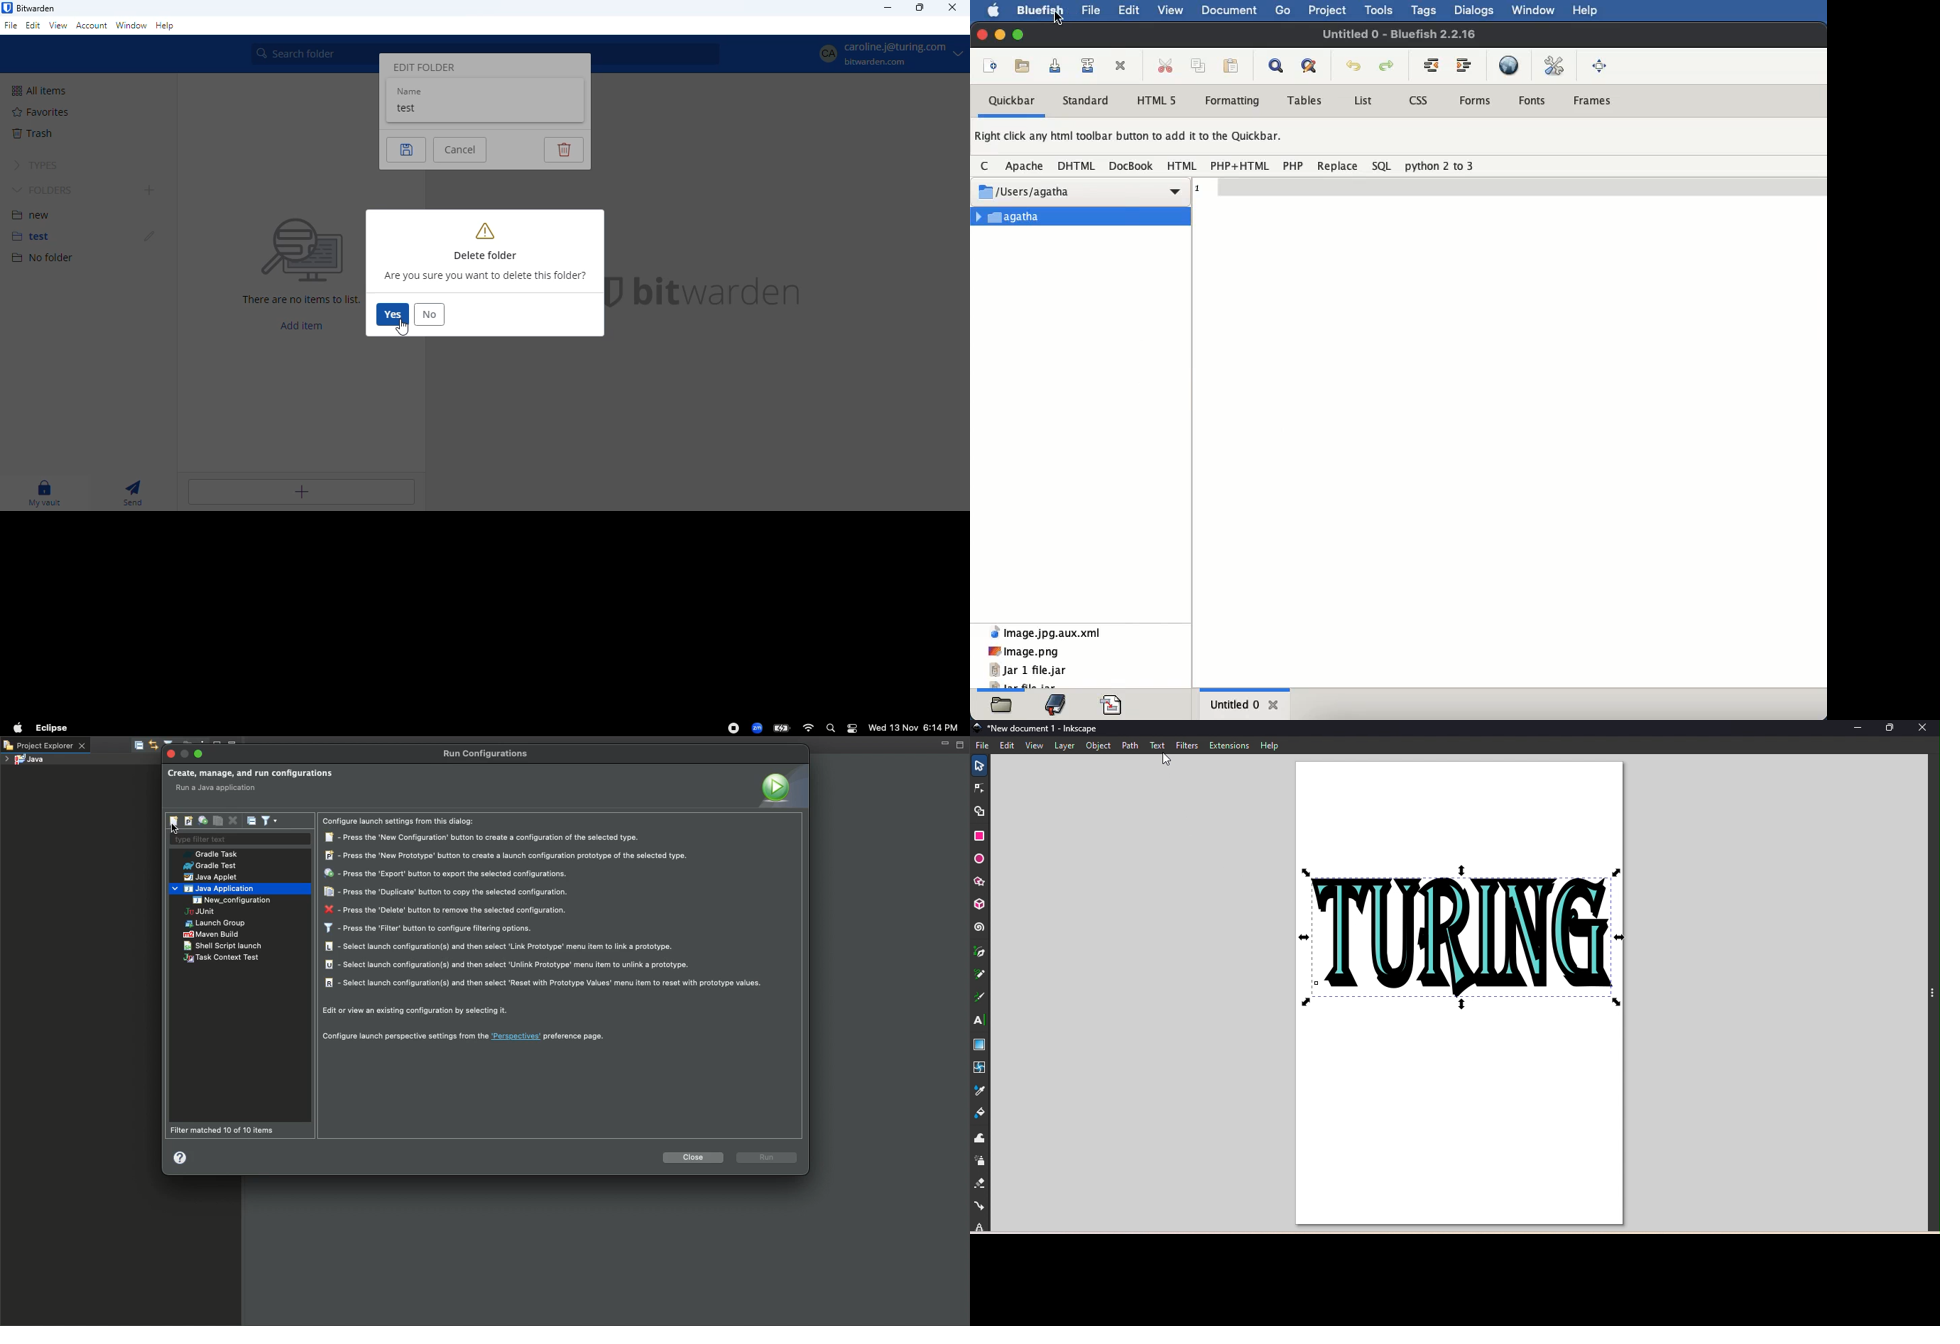  What do you see at coordinates (405, 150) in the screenshot?
I see `save` at bounding box center [405, 150].